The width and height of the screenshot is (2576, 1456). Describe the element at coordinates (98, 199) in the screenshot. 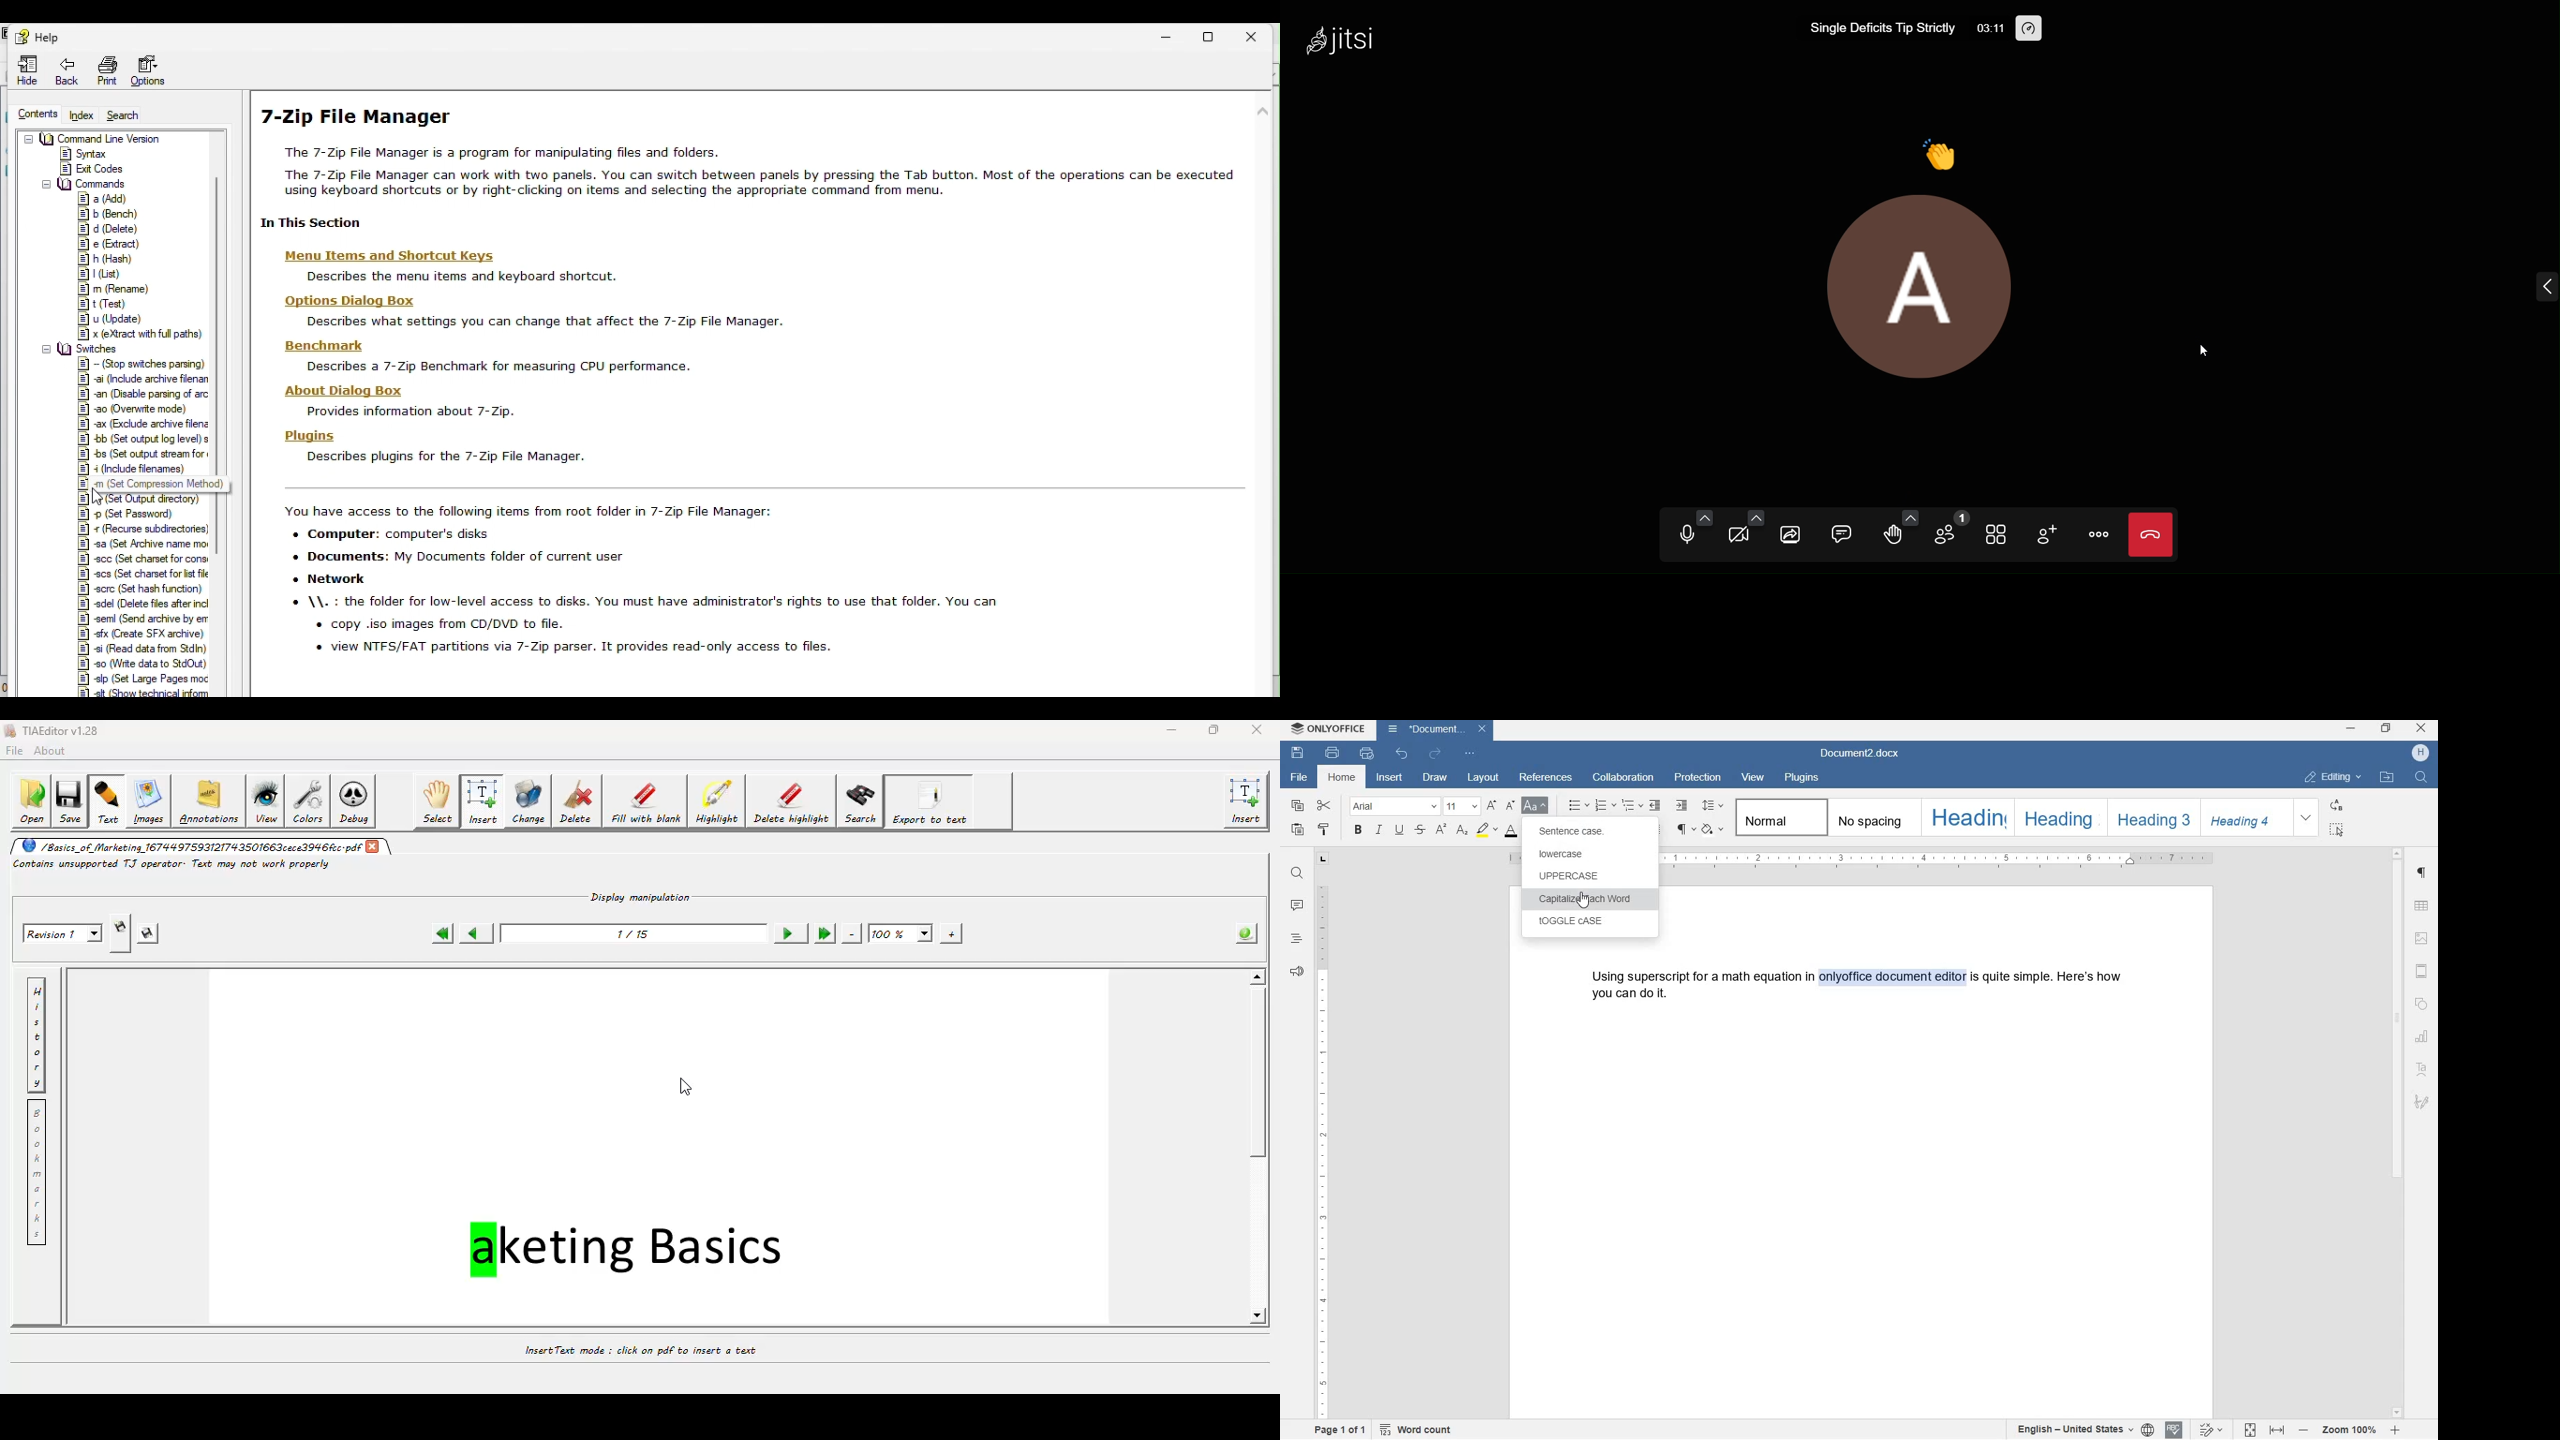

I see `add` at that location.